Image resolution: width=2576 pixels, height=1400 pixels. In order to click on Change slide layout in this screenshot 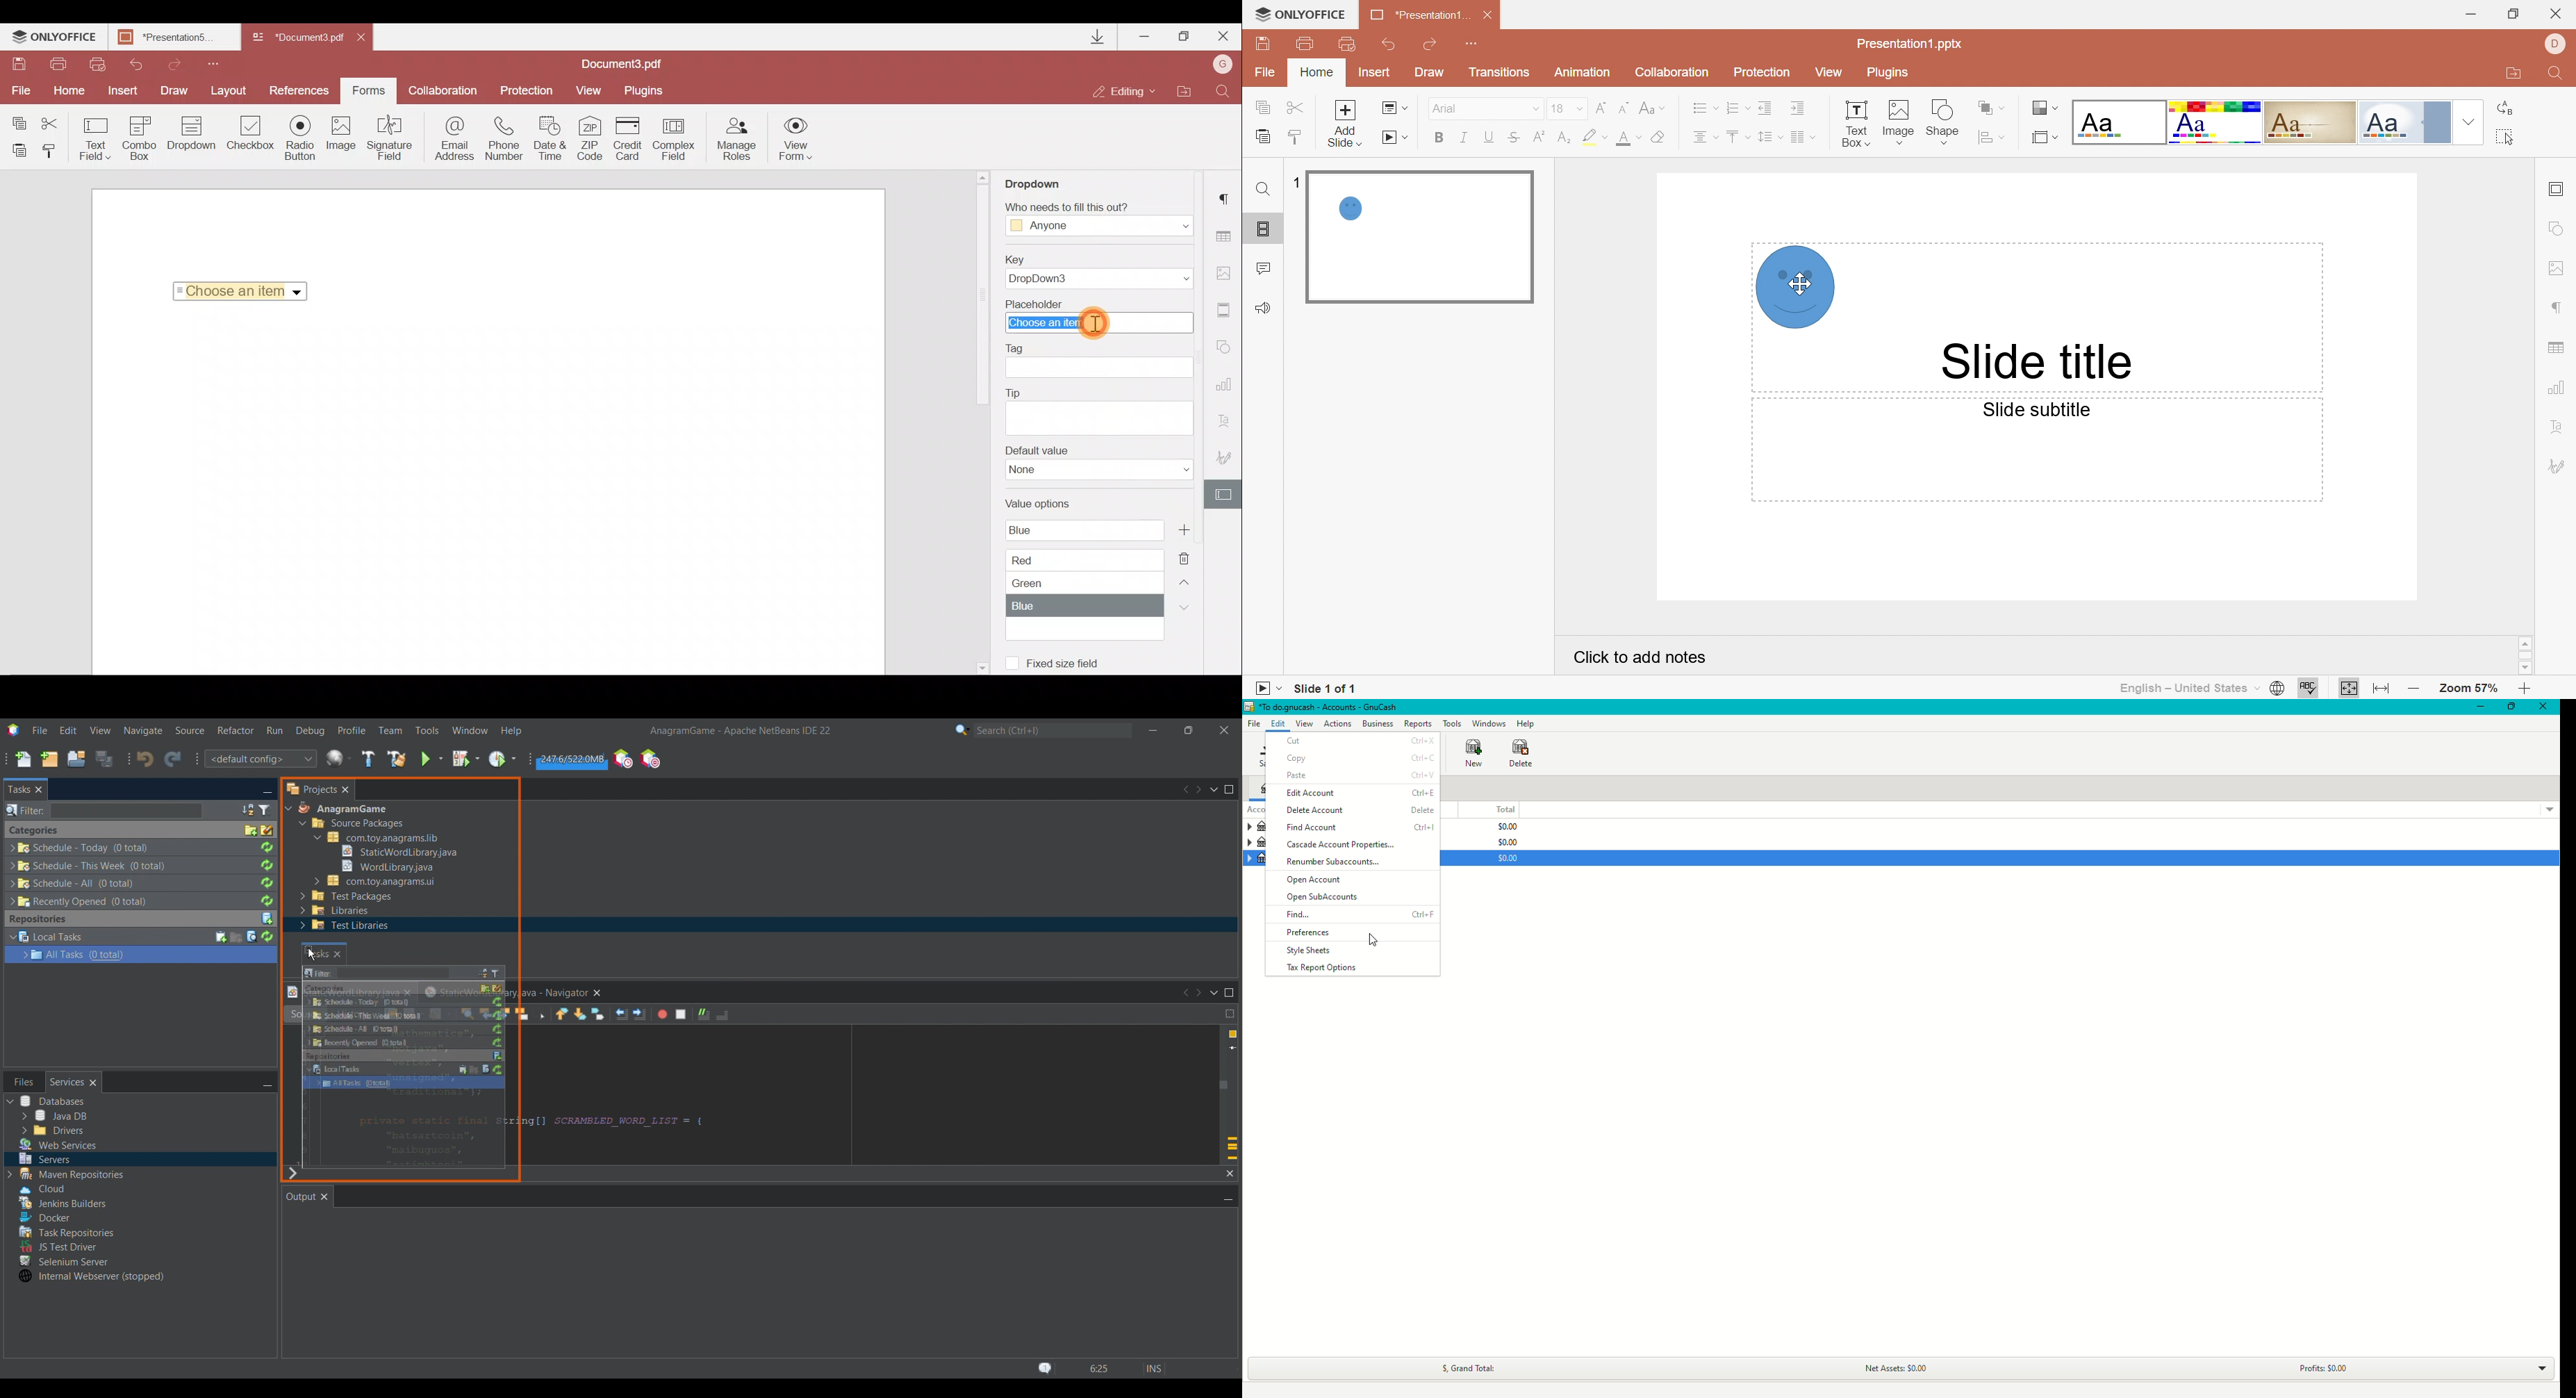, I will do `click(1396, 107)`.